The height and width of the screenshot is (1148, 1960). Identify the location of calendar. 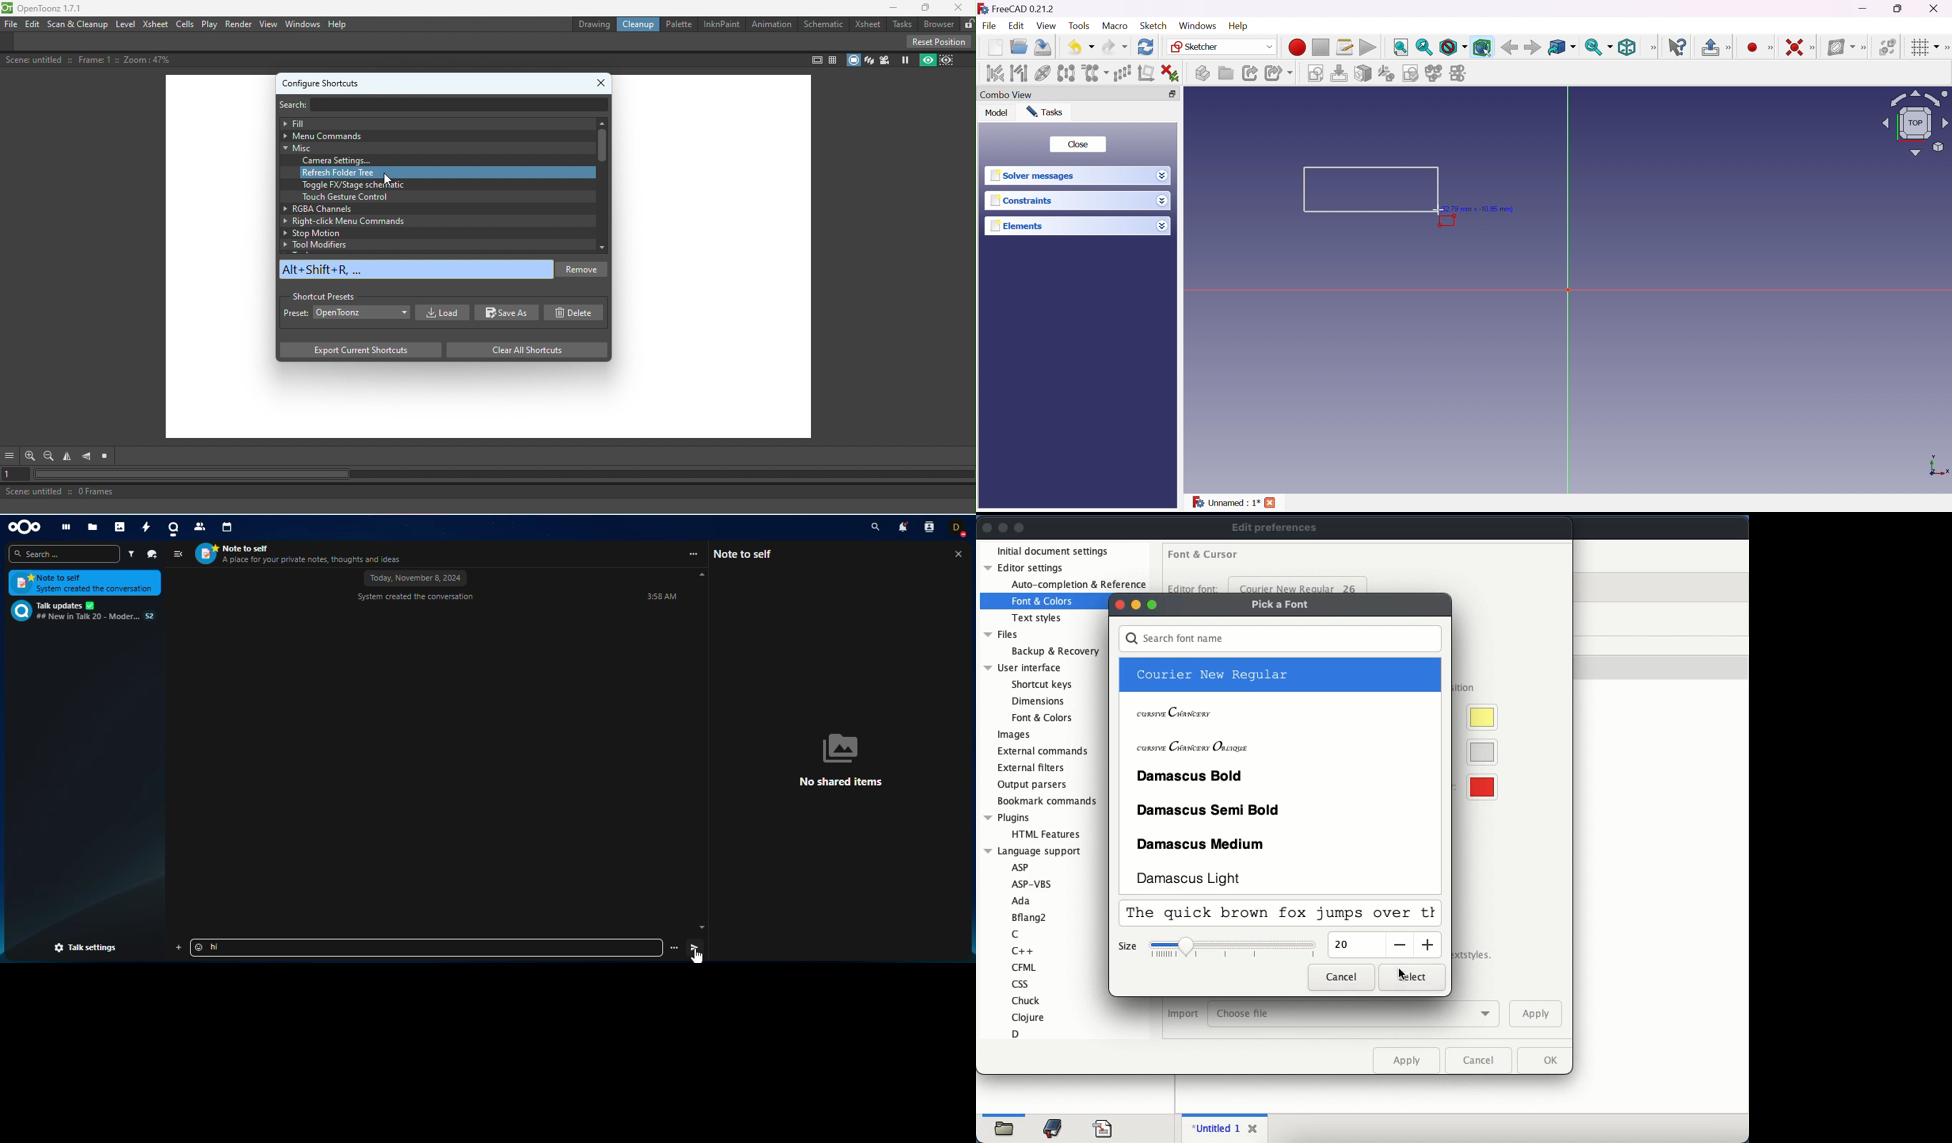
(228, 529).